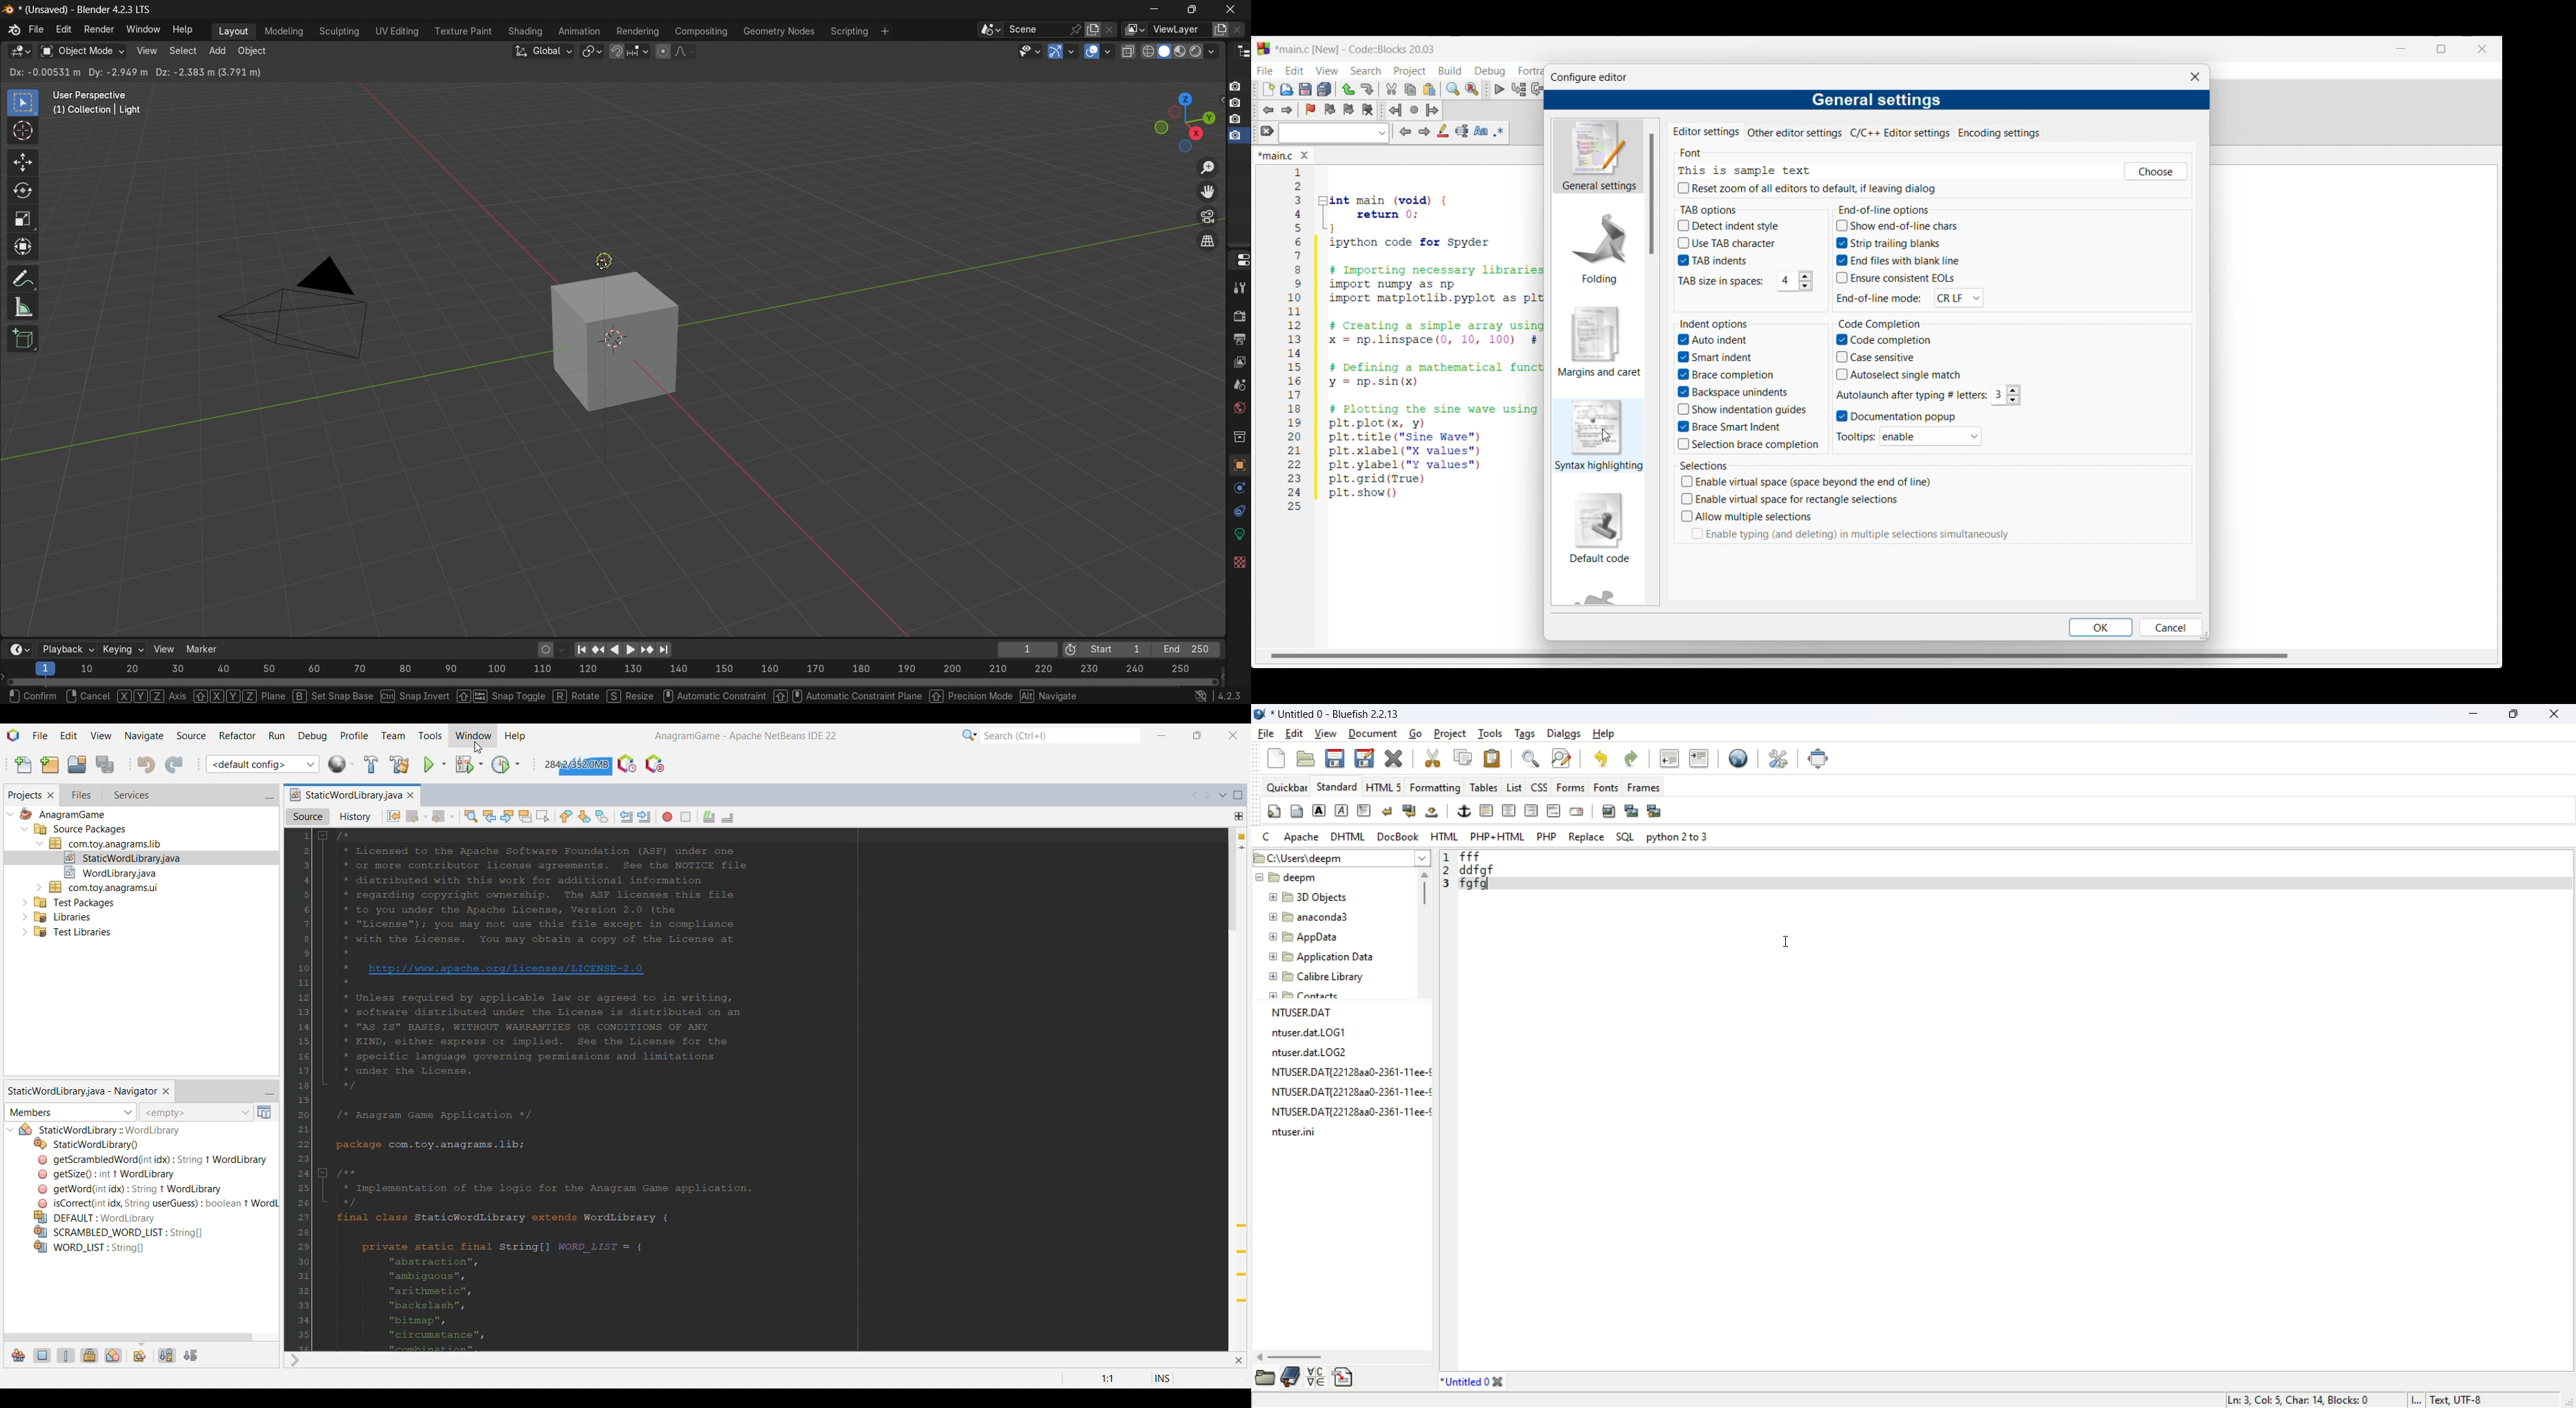  I want to click on select, so click(181, 52).